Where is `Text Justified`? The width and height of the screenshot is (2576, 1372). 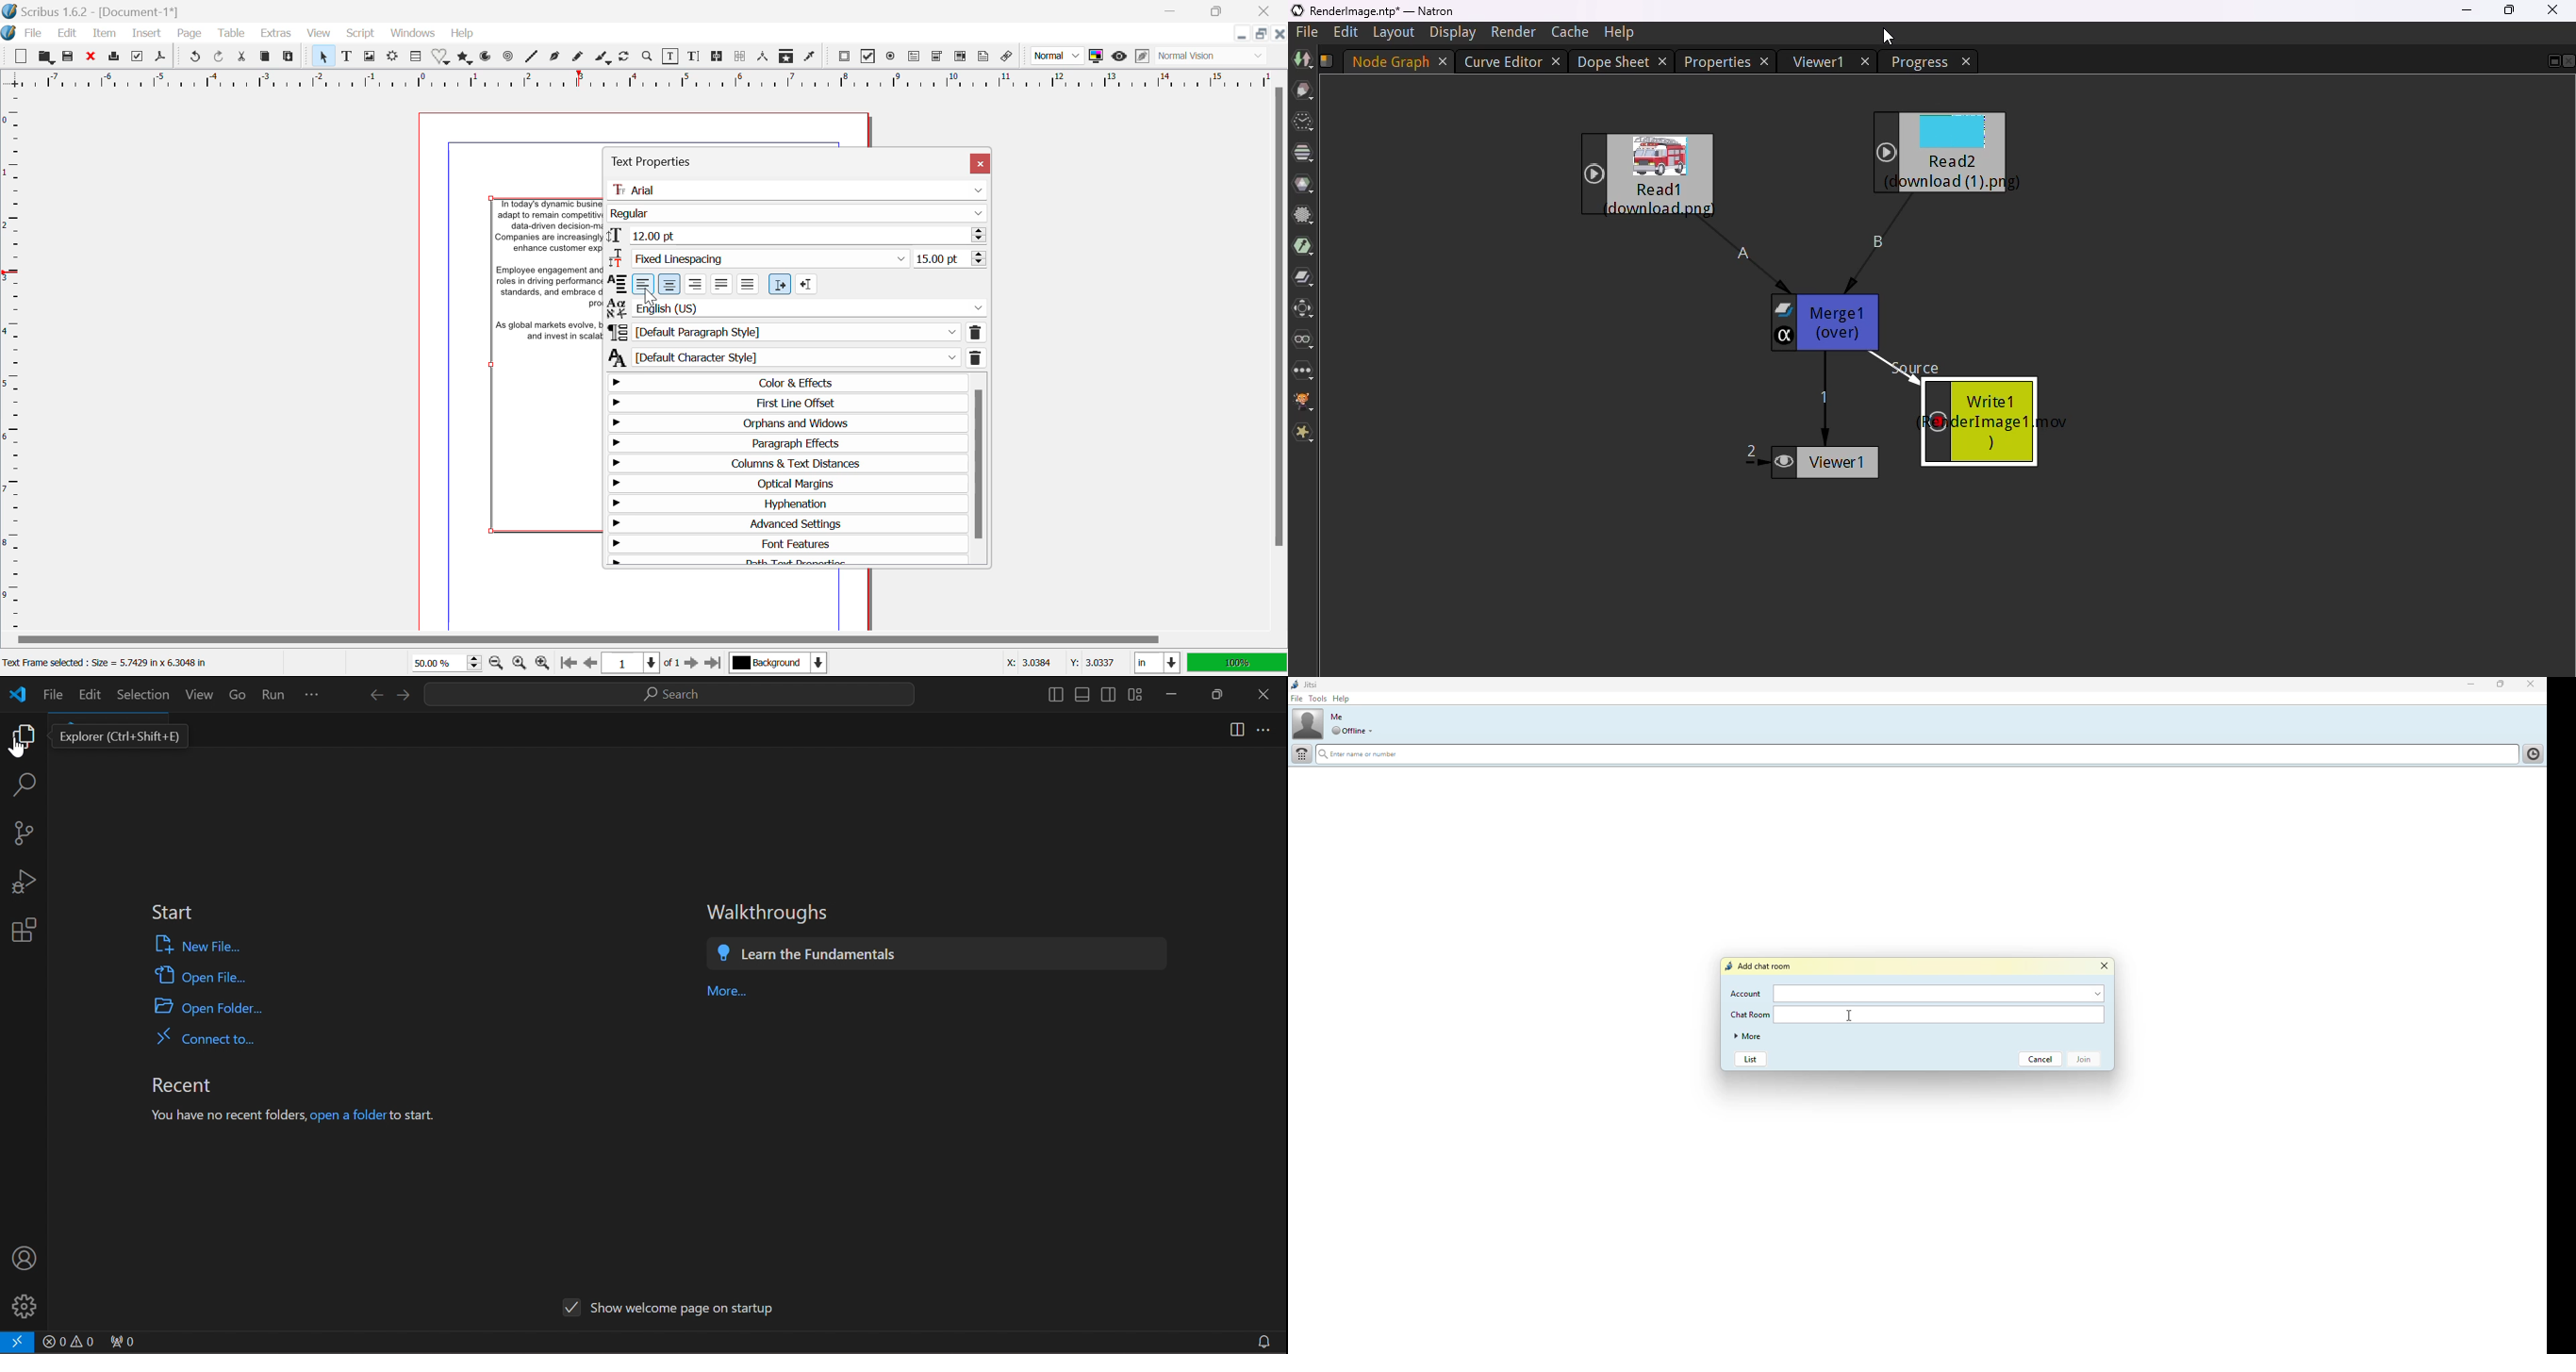
Text Justified is located at coordinates (722, 282).